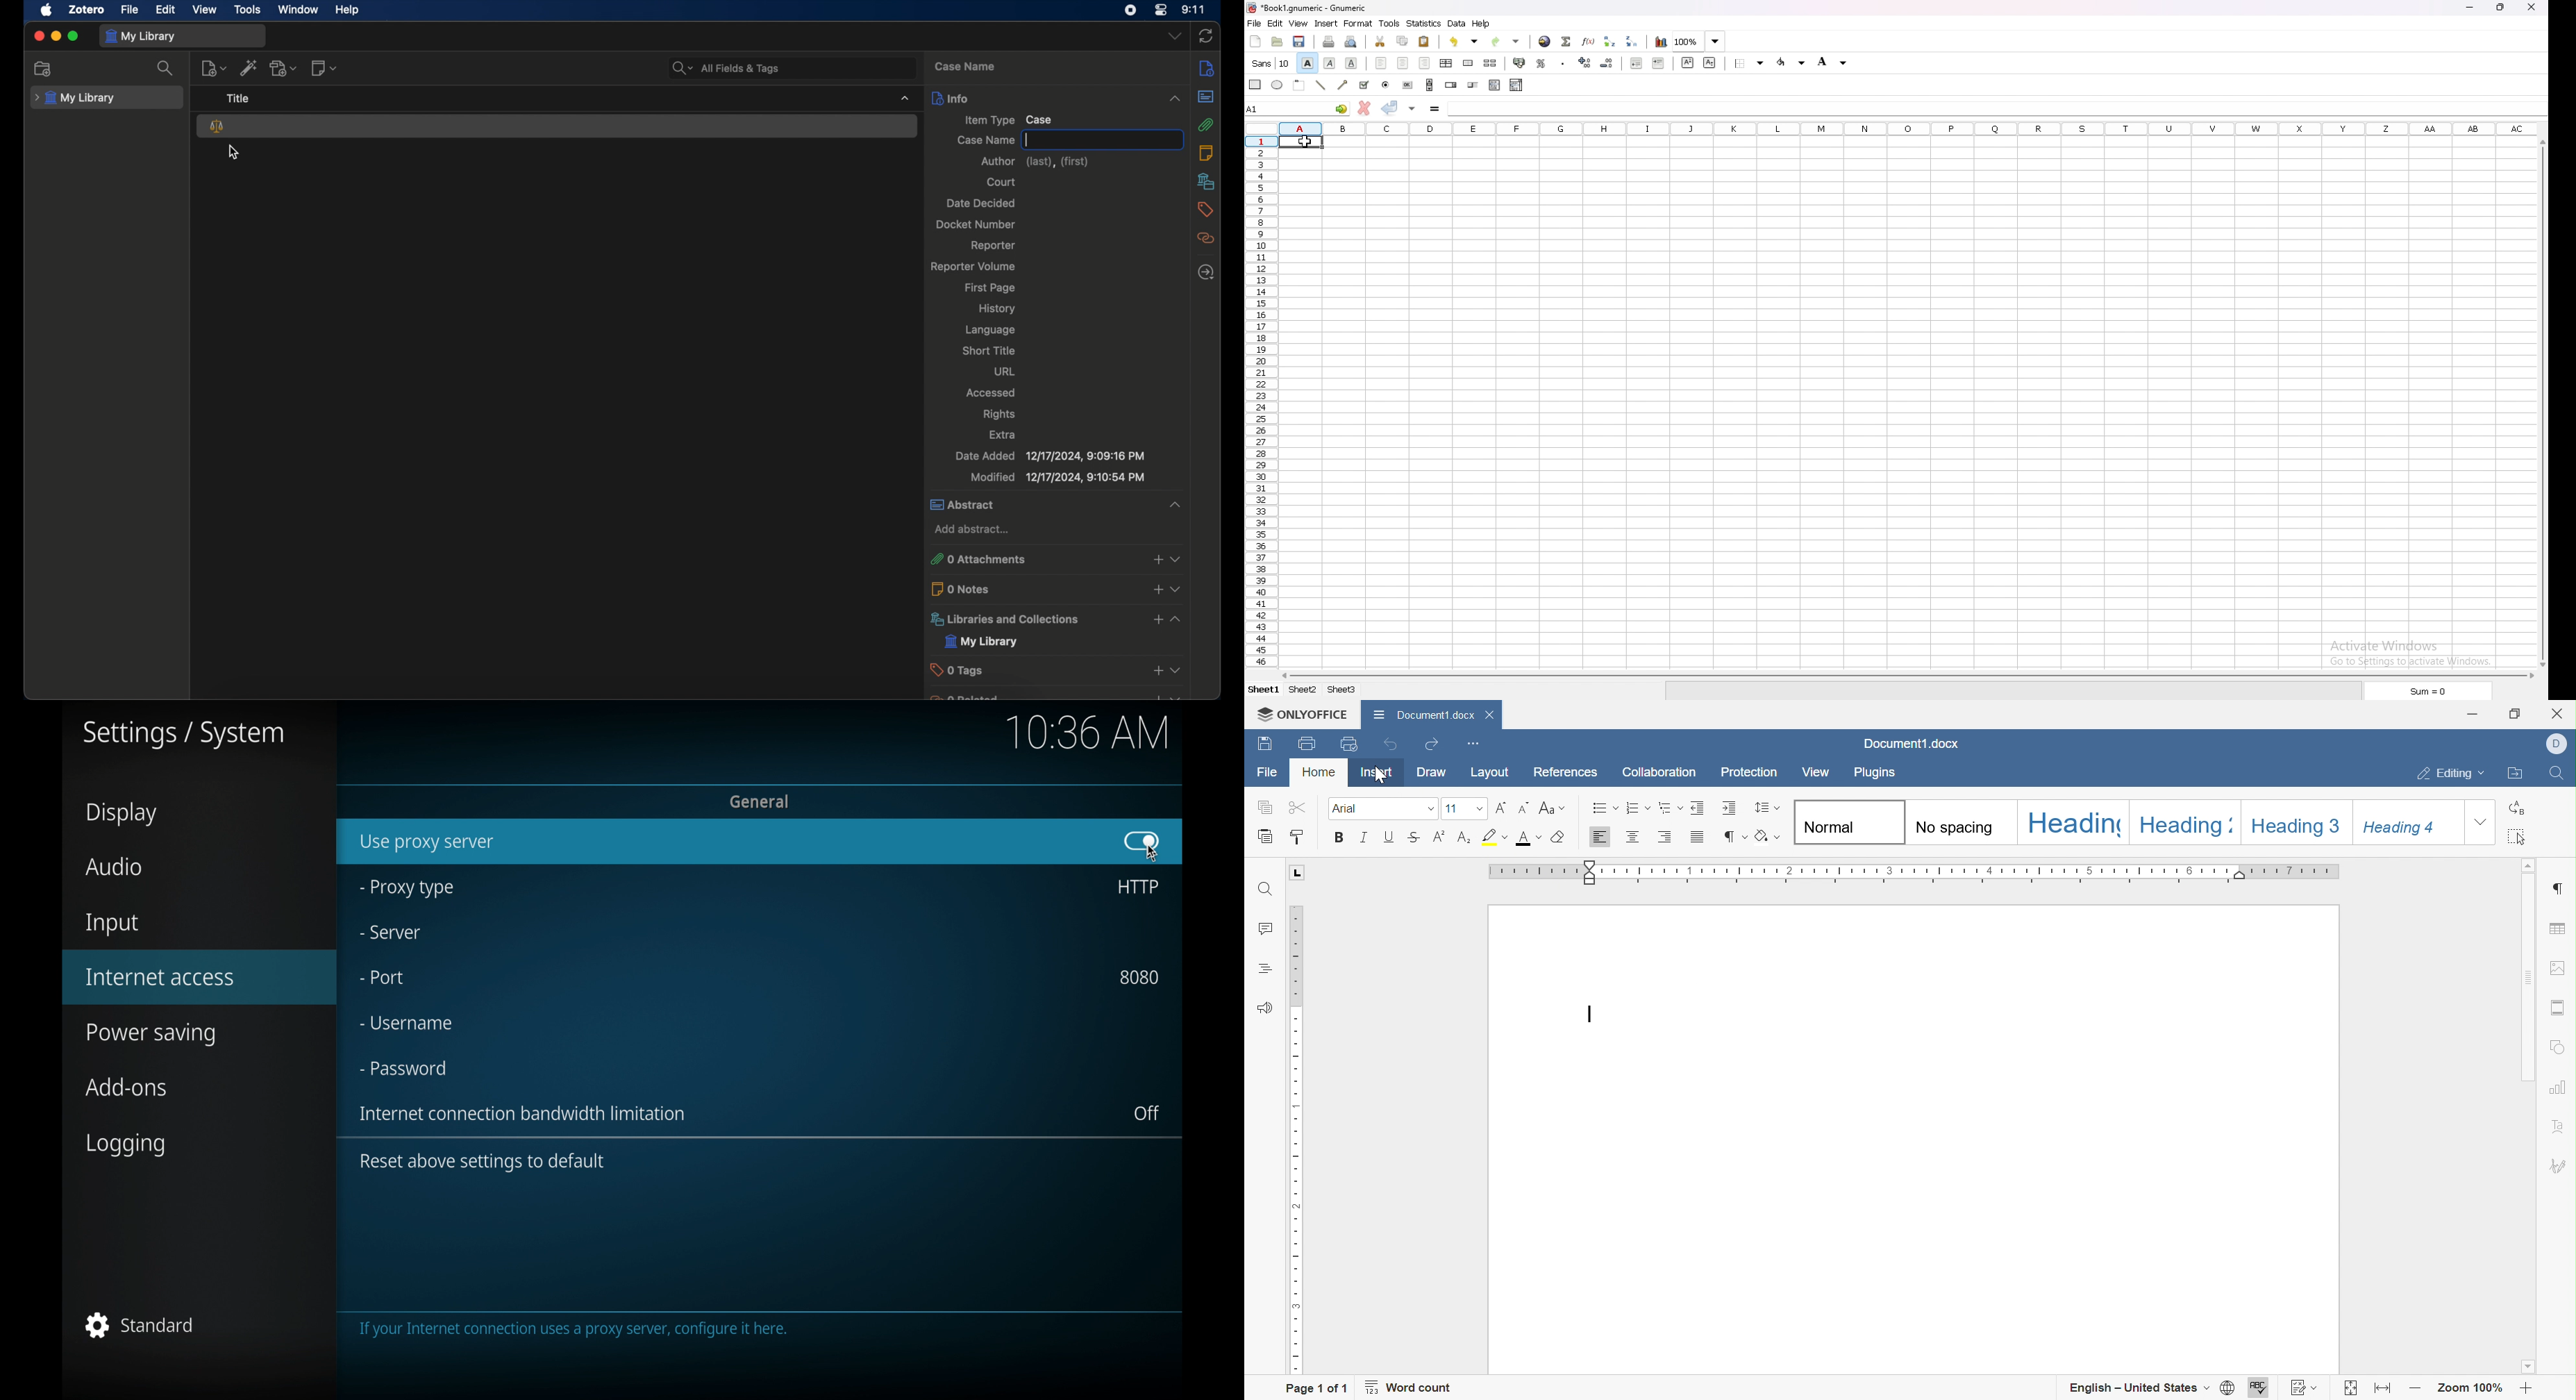  Describe the element at coordinates (1632, 41) in the screenshot. I see `sort descending` at that location.